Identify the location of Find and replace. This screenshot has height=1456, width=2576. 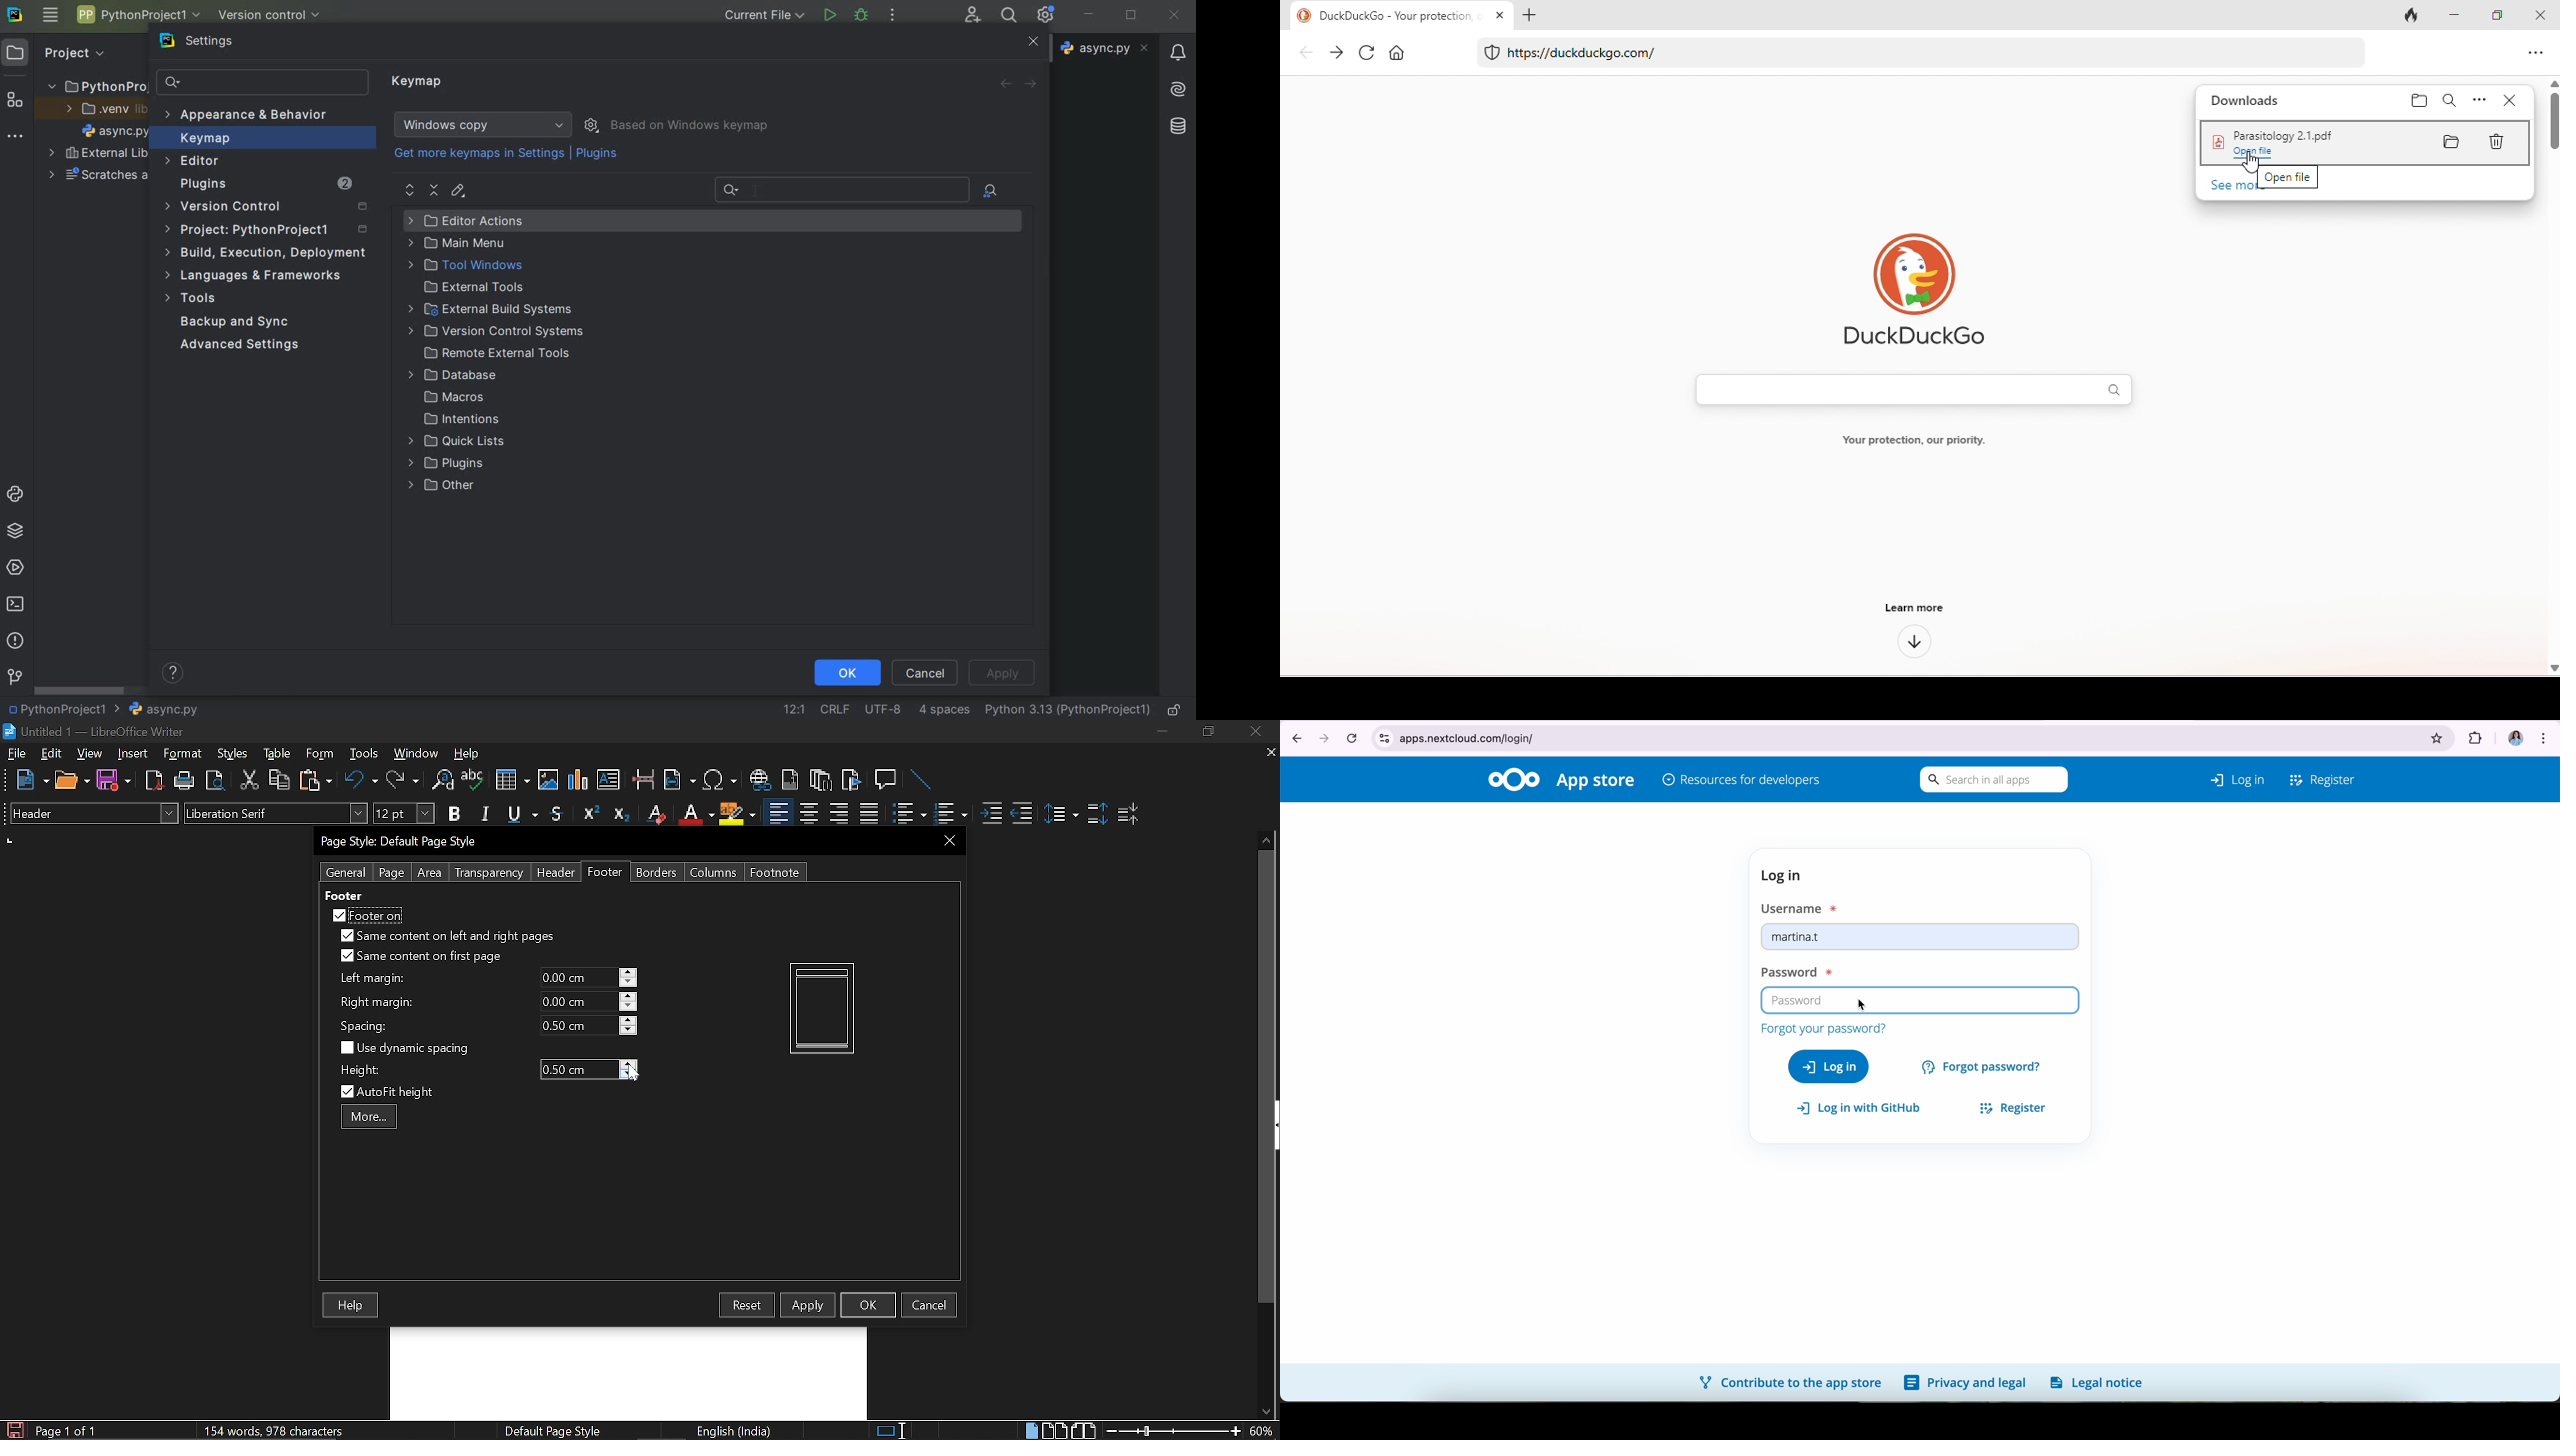
(441, 781).